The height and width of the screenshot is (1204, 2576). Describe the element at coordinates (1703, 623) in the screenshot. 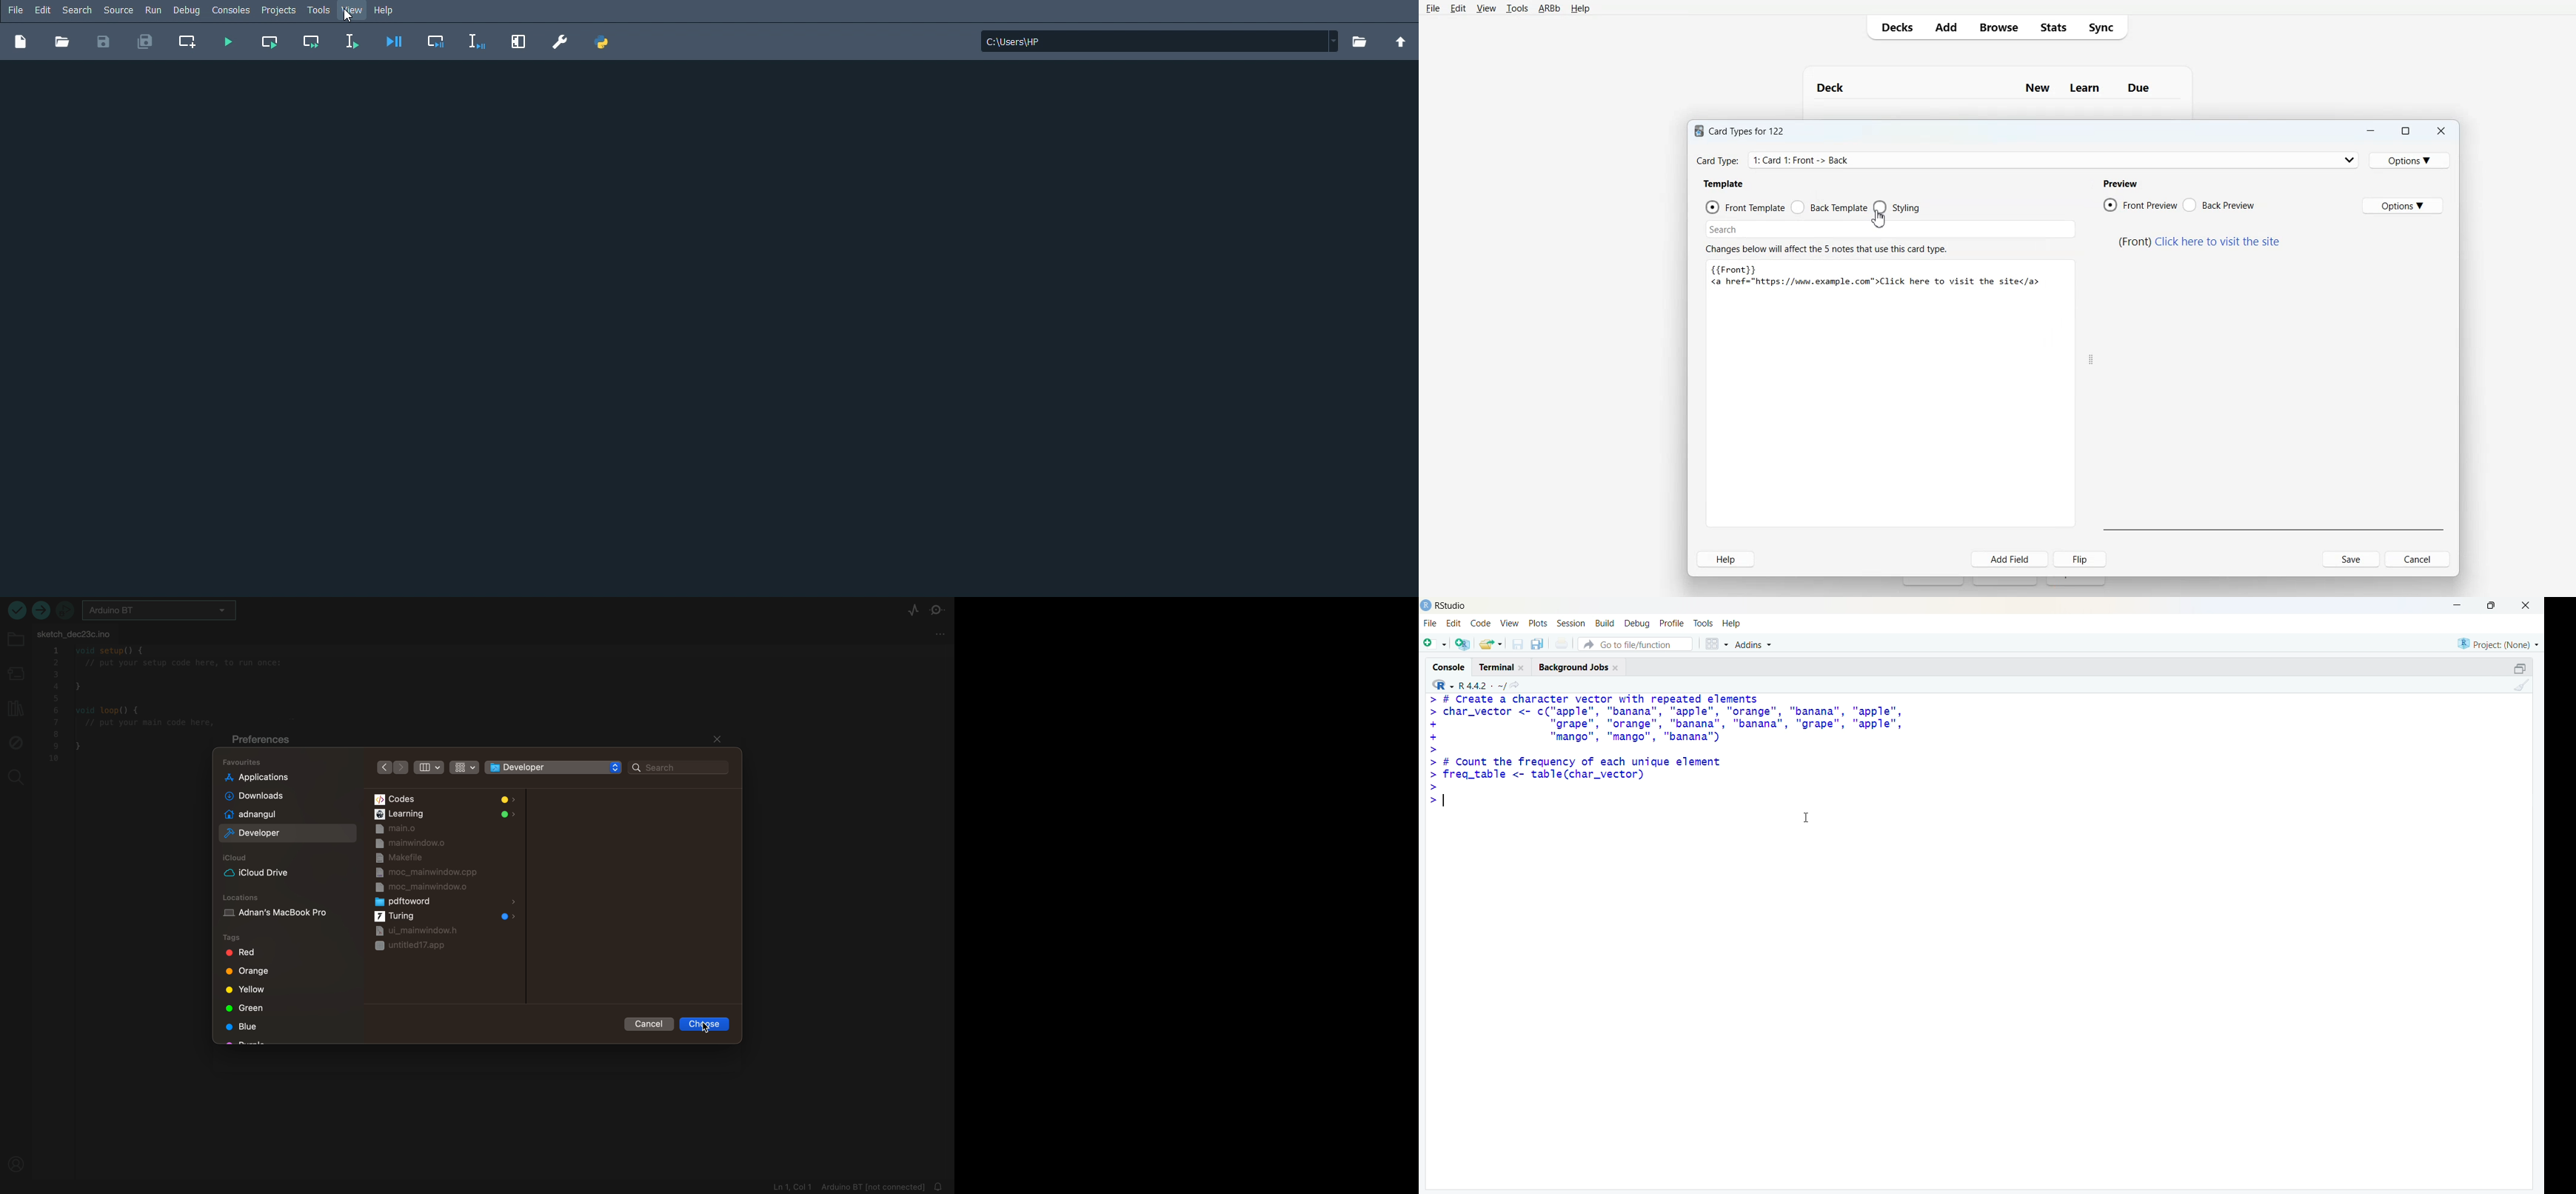

I see `Tools` at that location.